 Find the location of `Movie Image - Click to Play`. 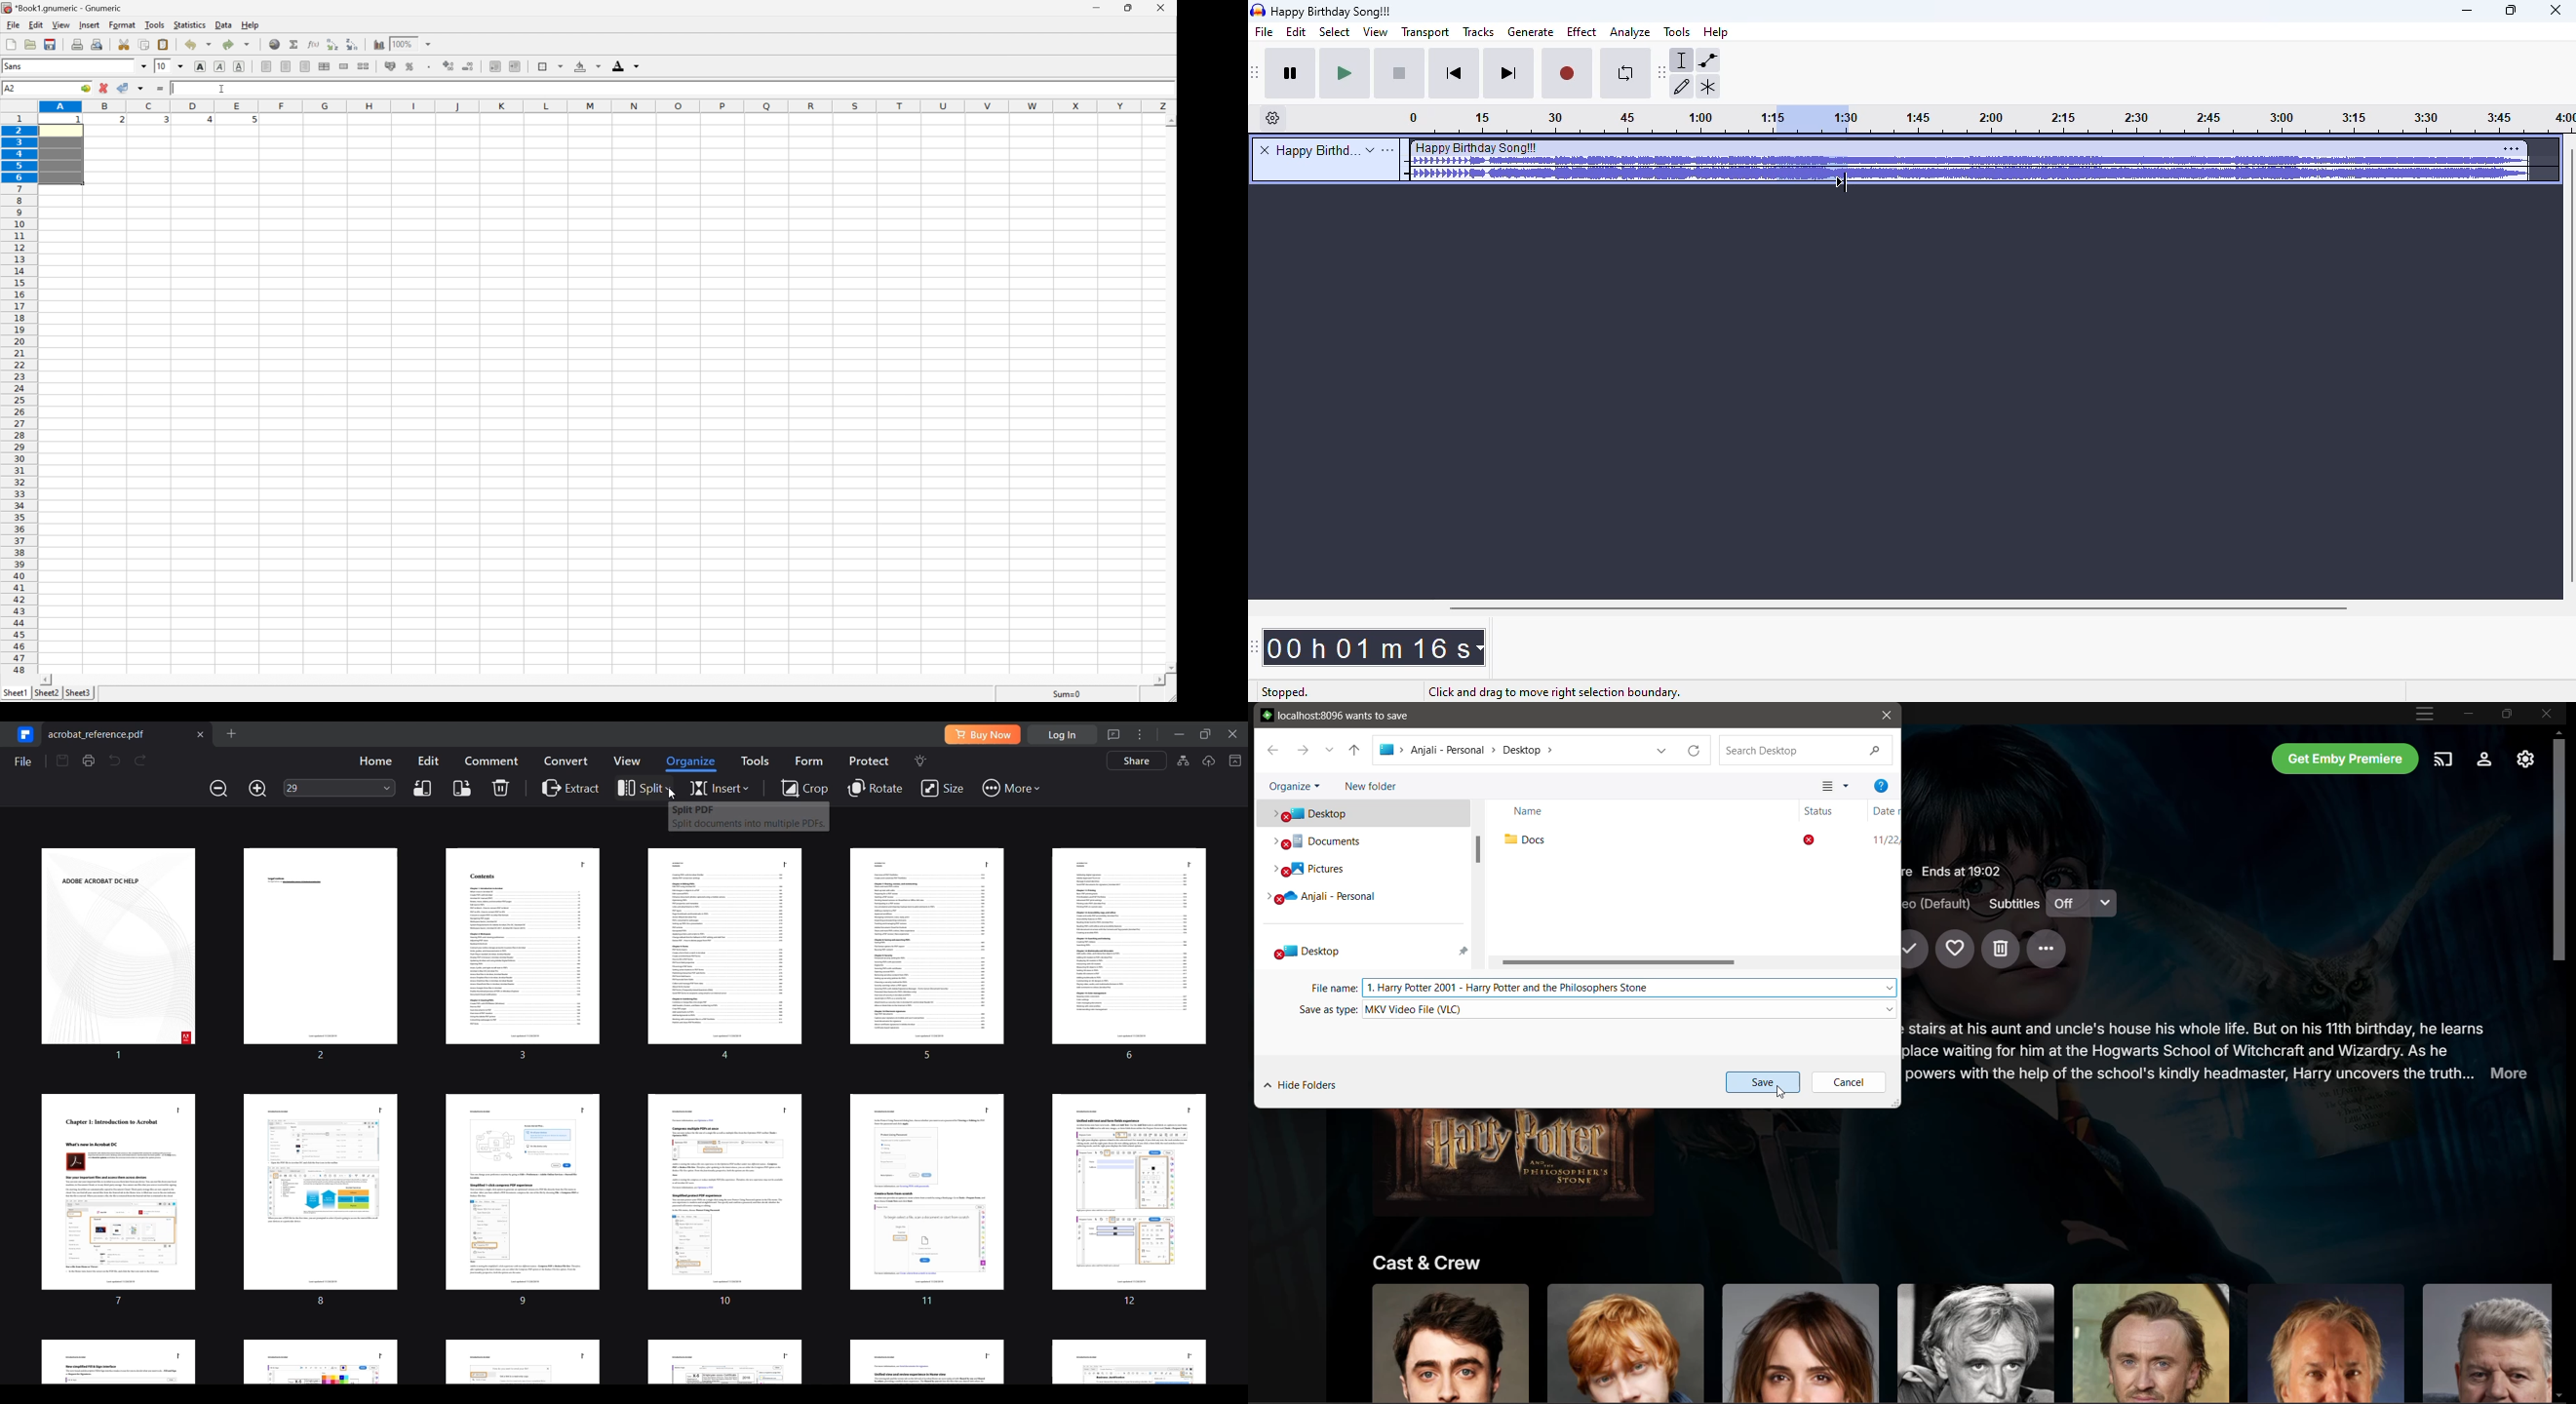

Movie Image - Click to Play is located at coordinates (1514, 1164).